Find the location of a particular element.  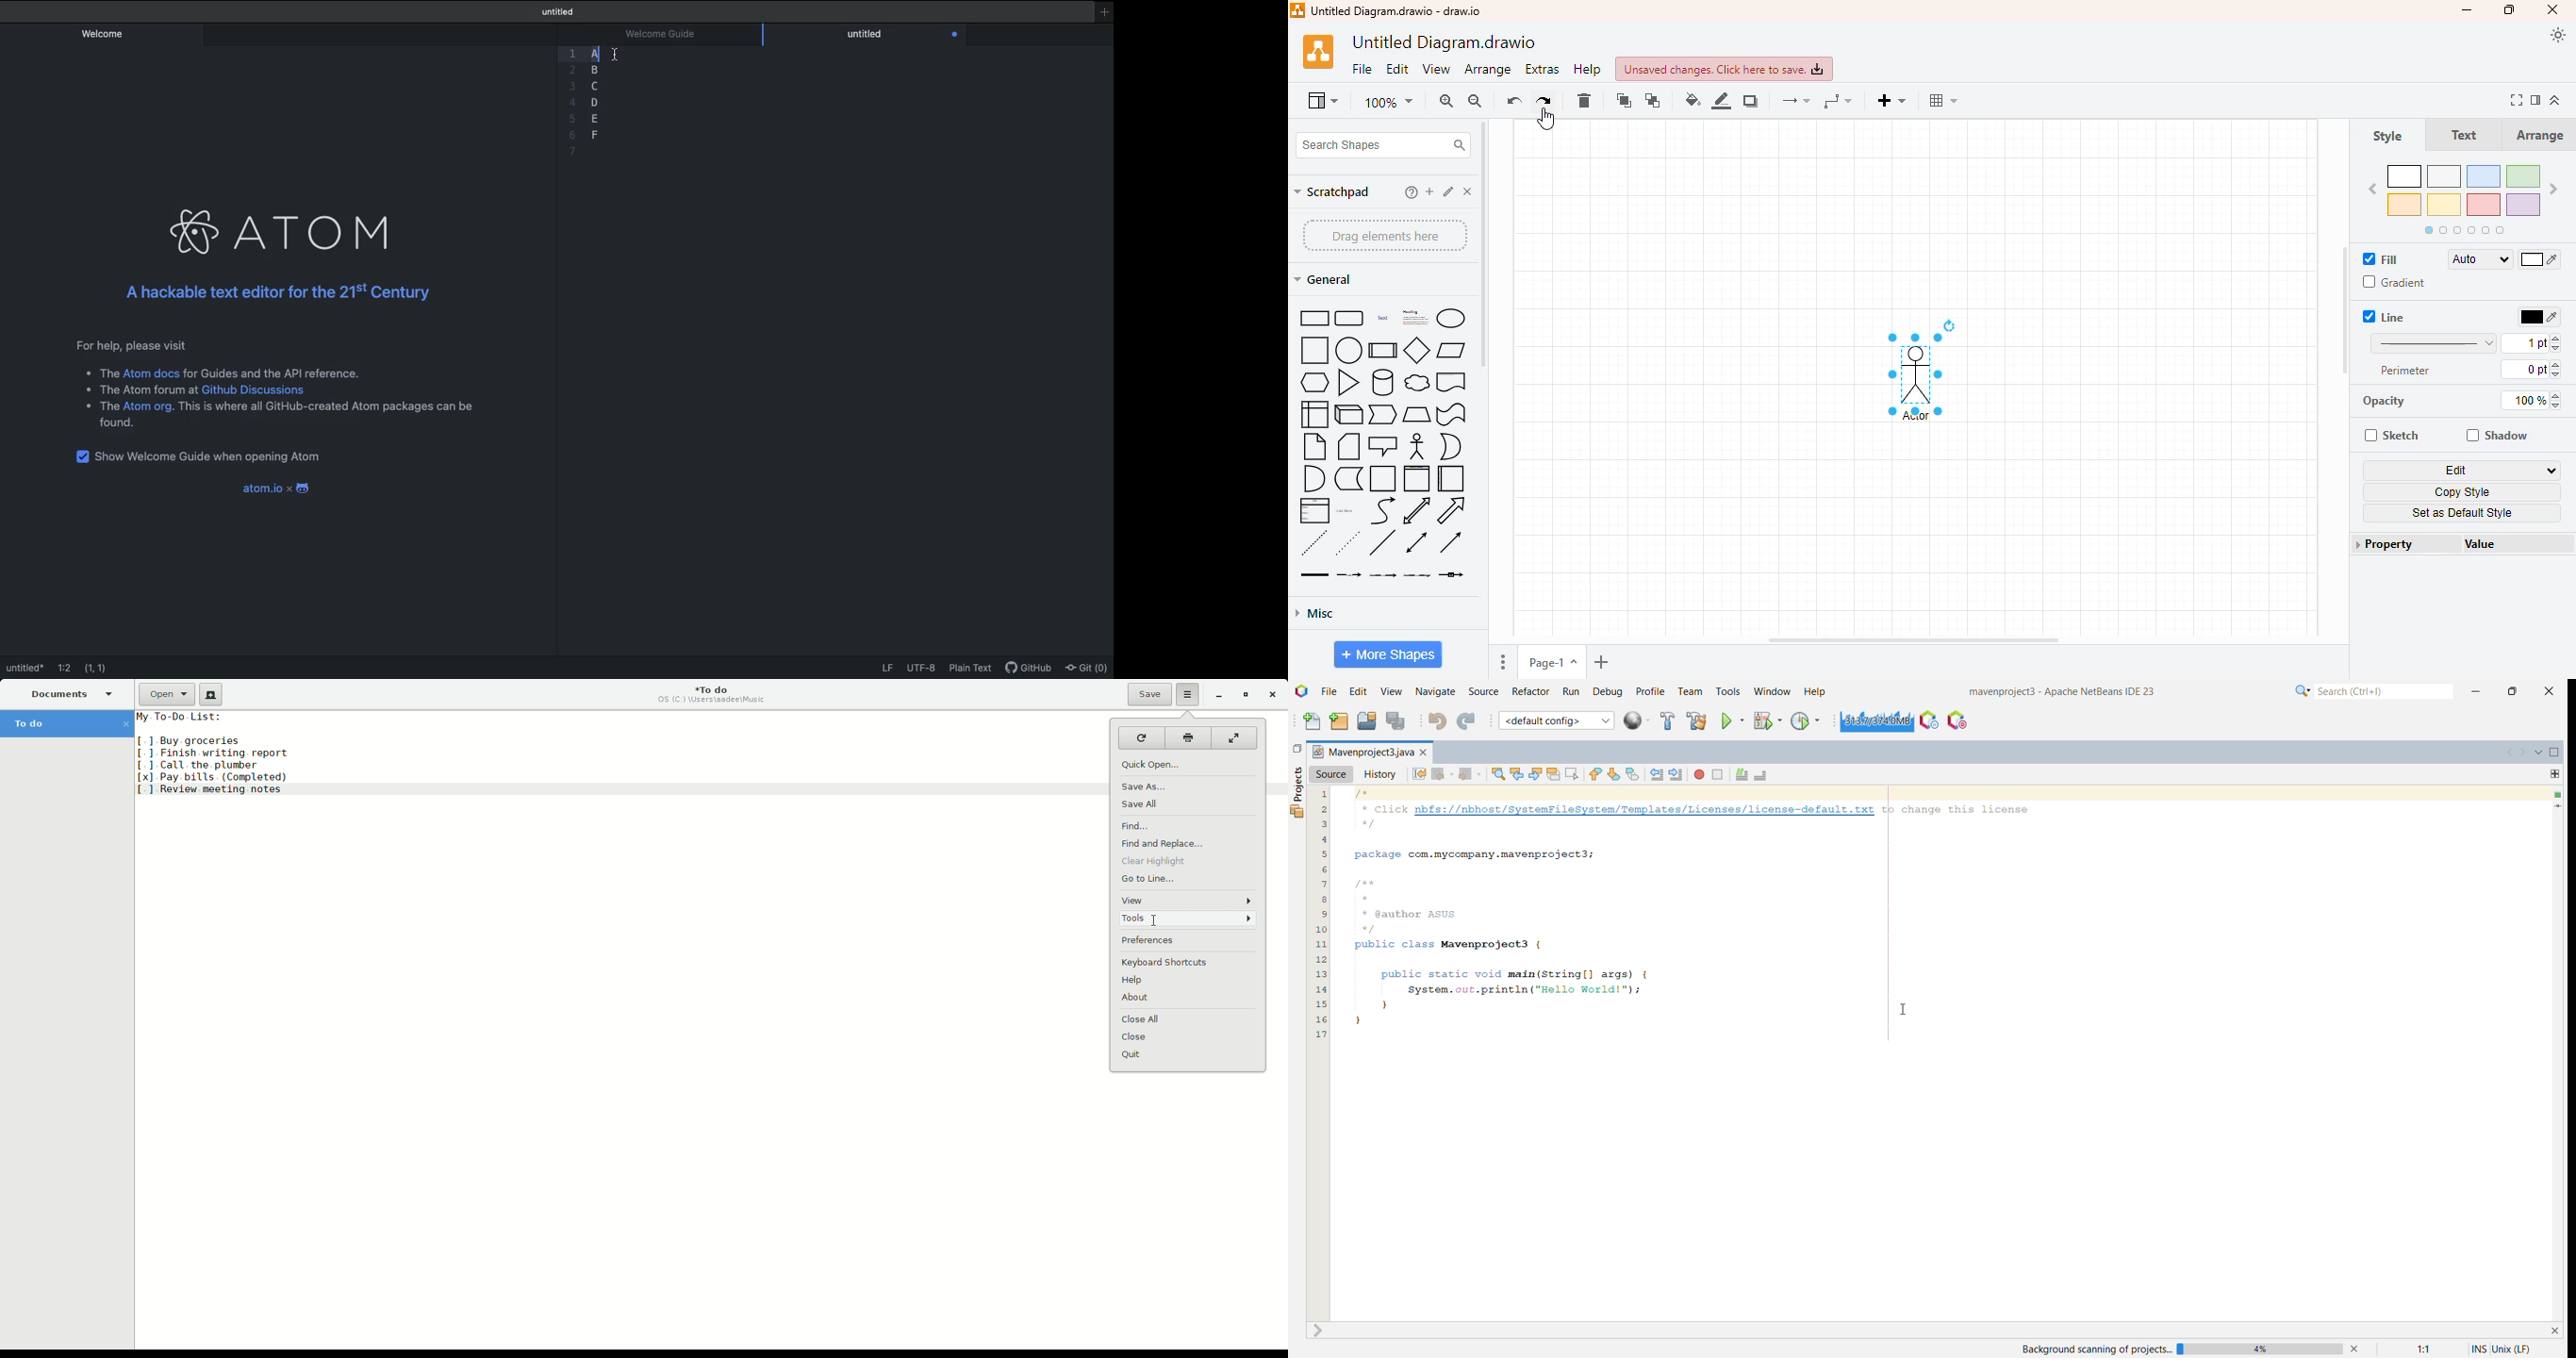

vertical scroll bar is located at coordinates (1483, 243).